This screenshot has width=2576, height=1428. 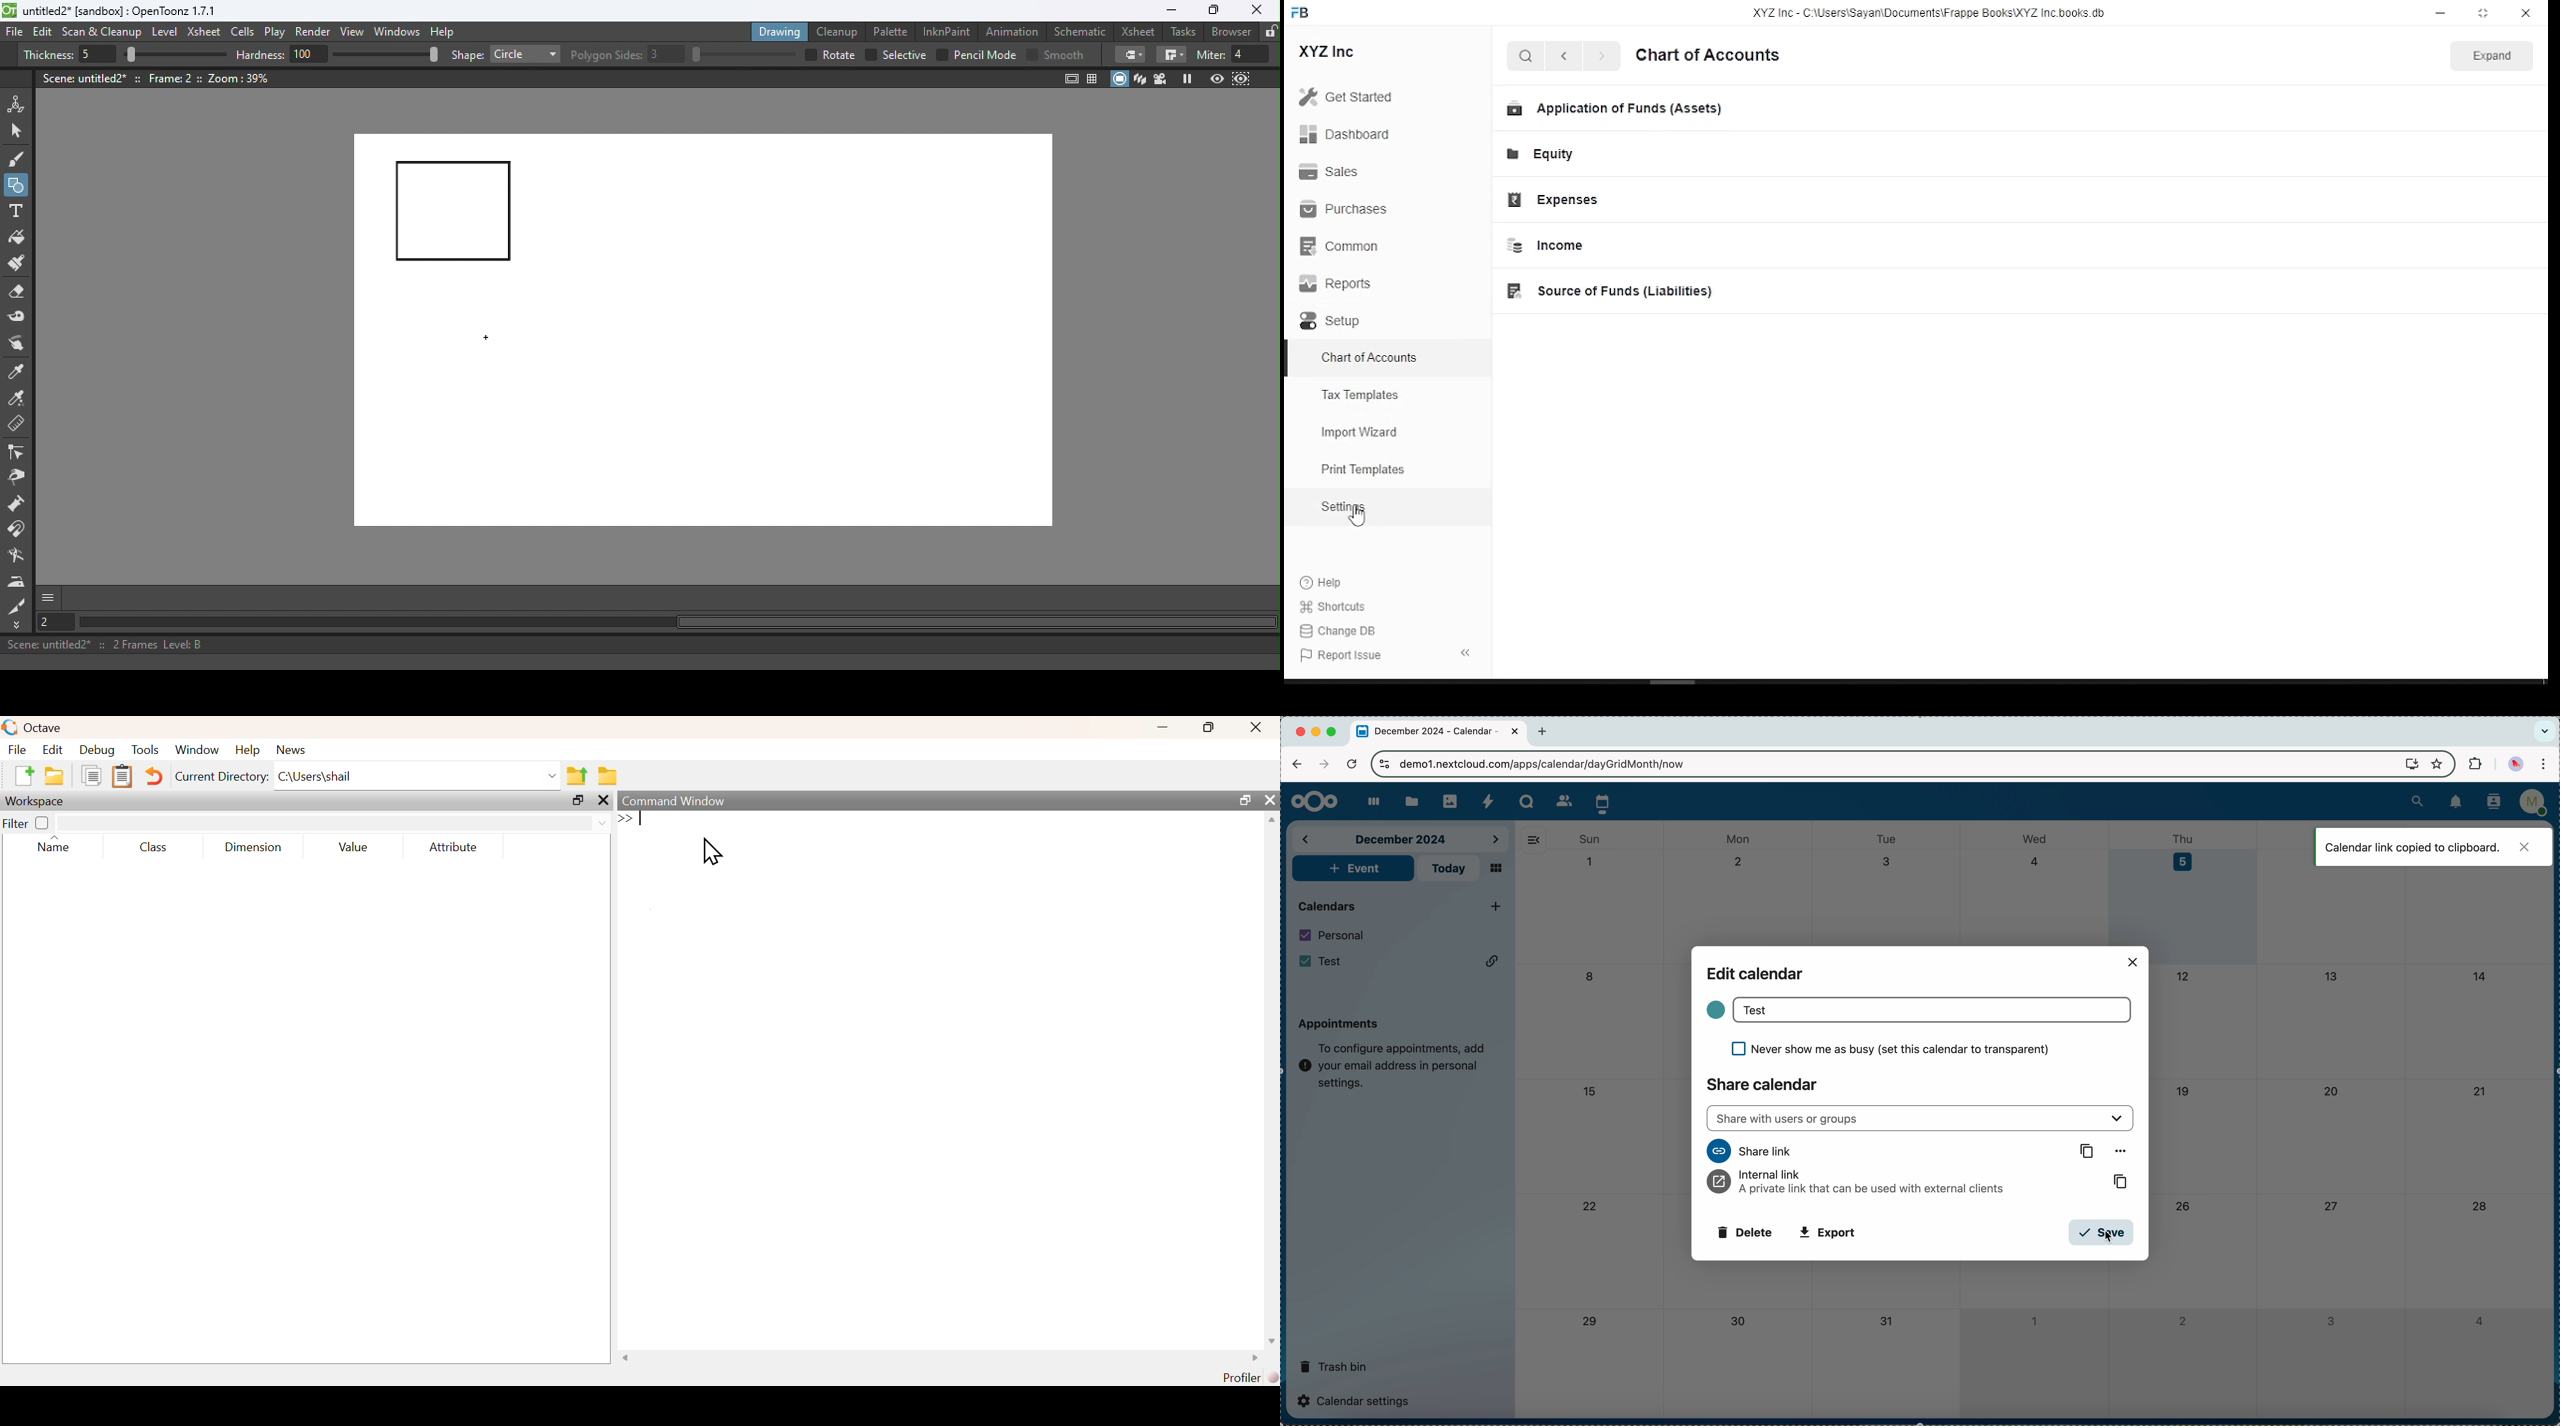 I want to click on 28, so click(x=2479, y=1208).